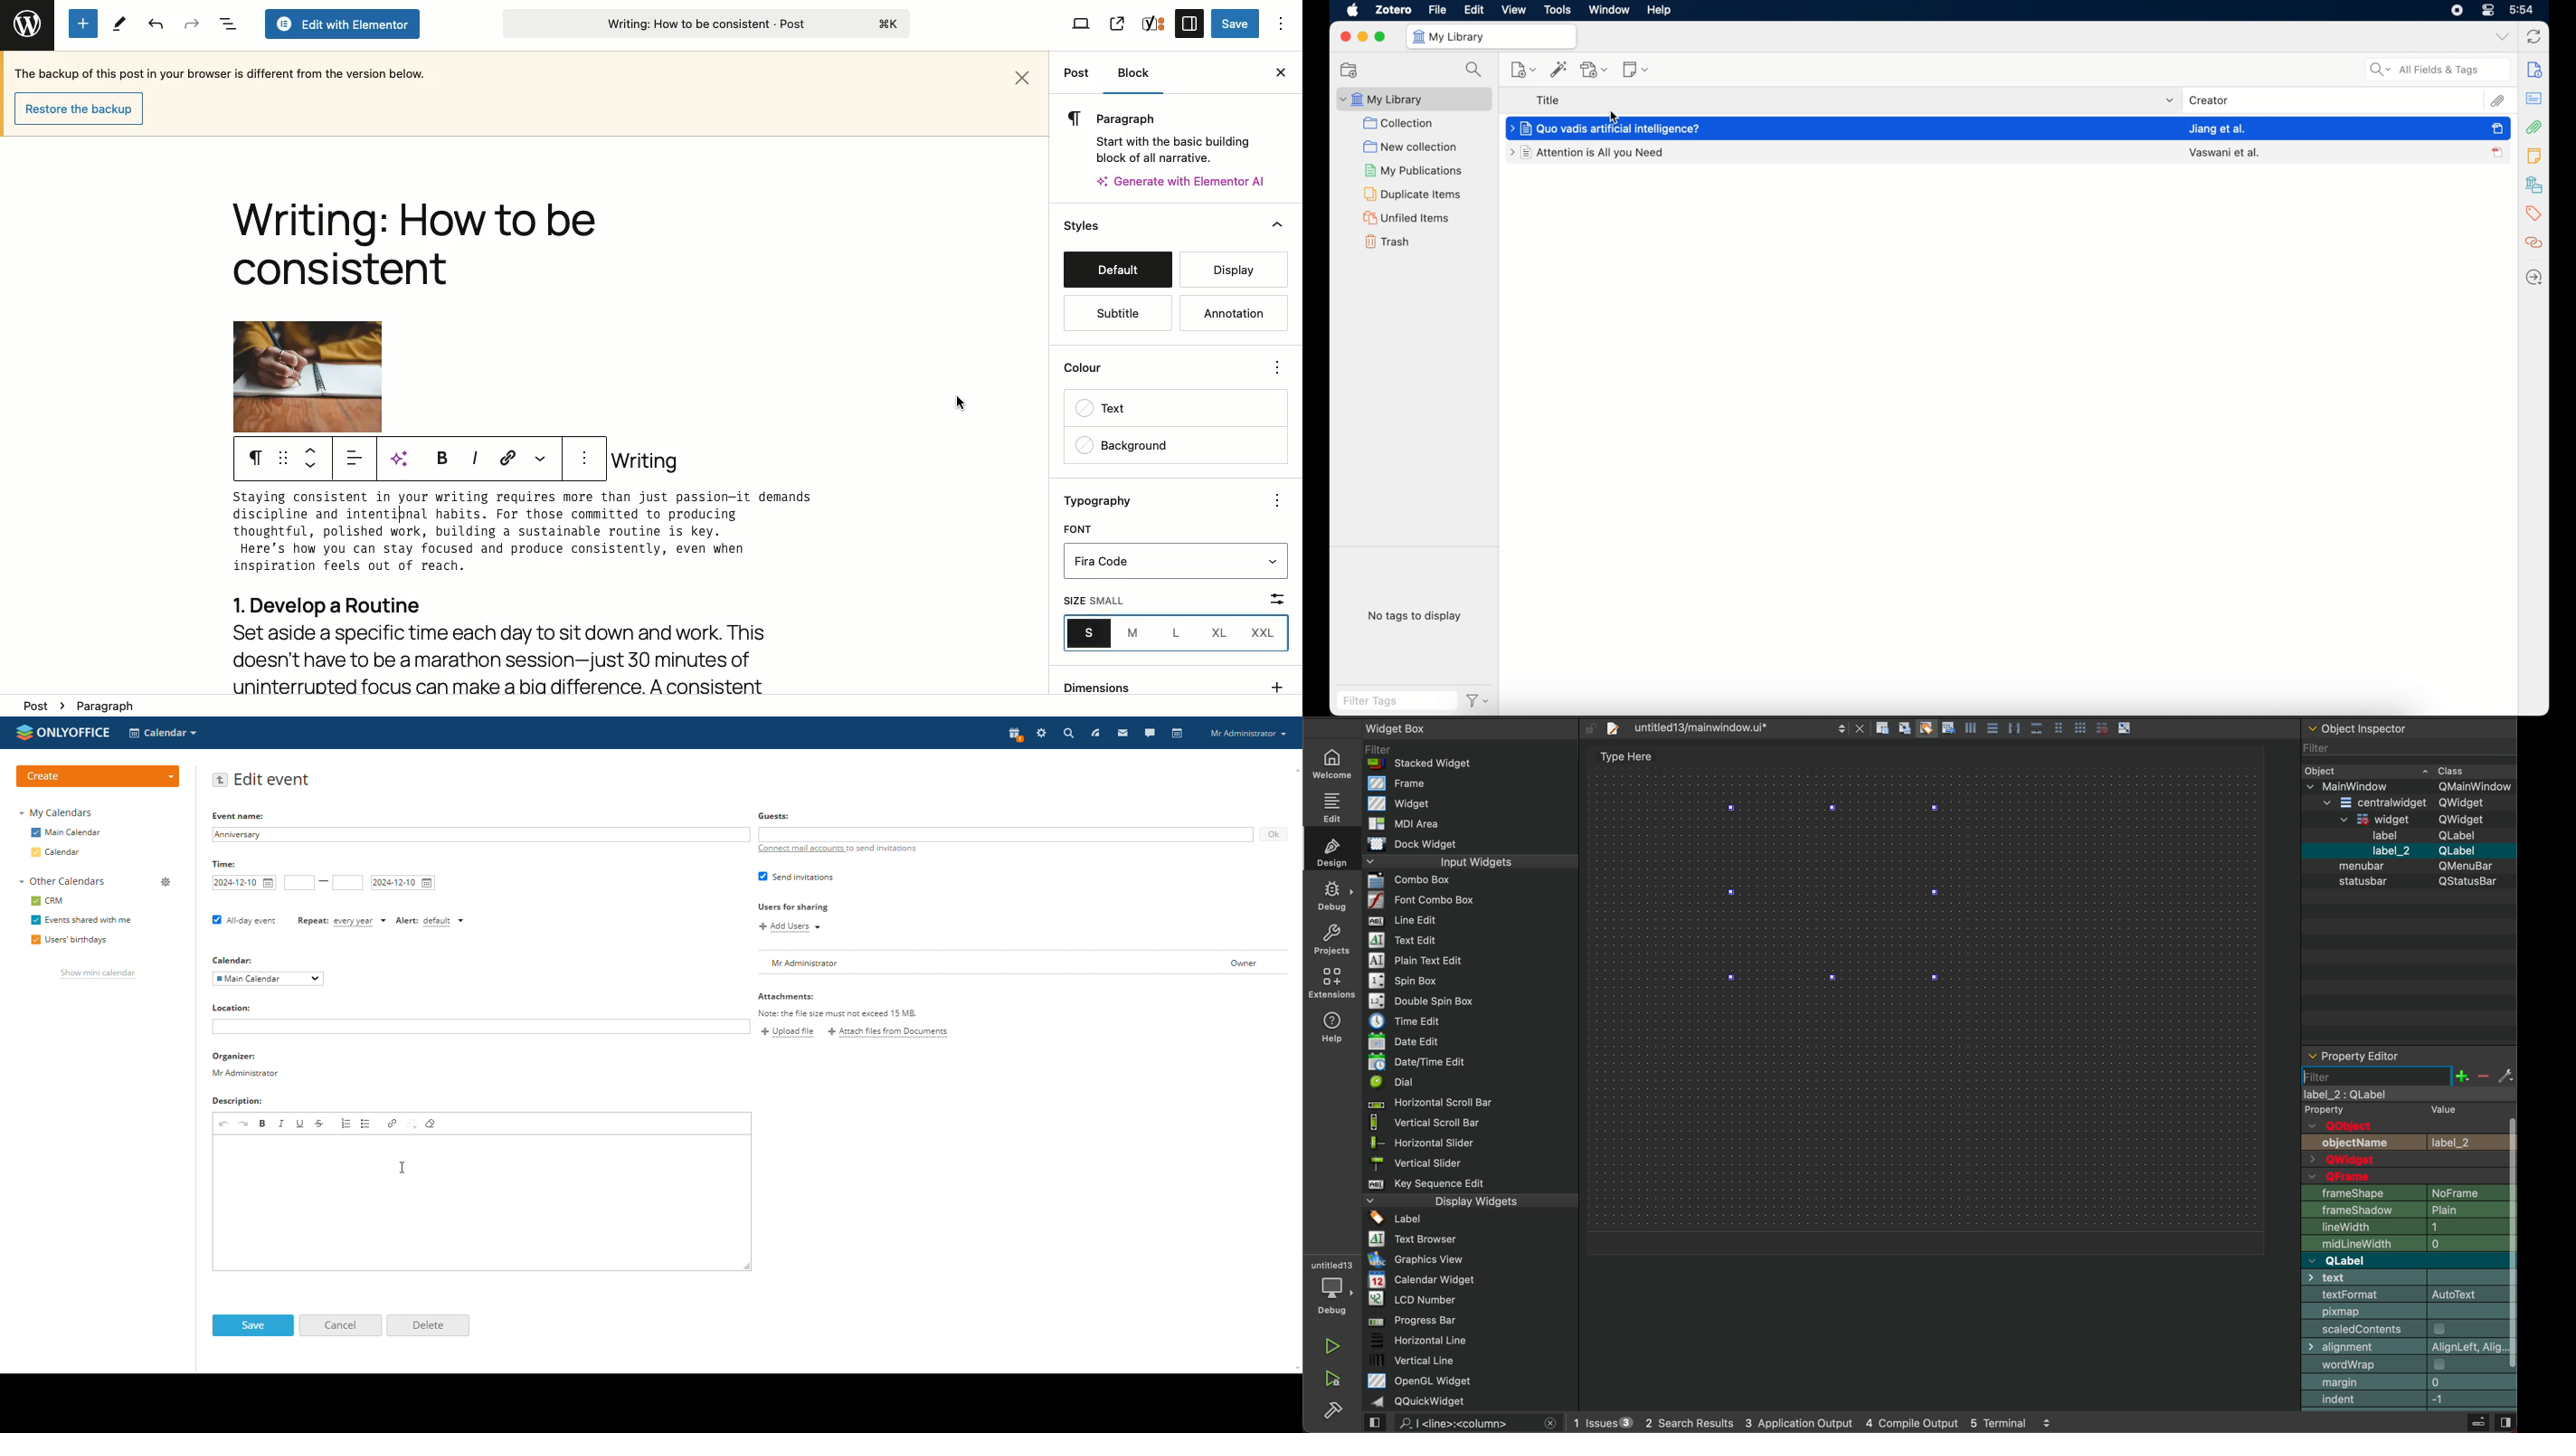 This screenshot has height=1456, width=2576. What do you see at coordinates (1098, 601) in the screenshot?
I see `Size Small` at bounding box center [1098, 601].